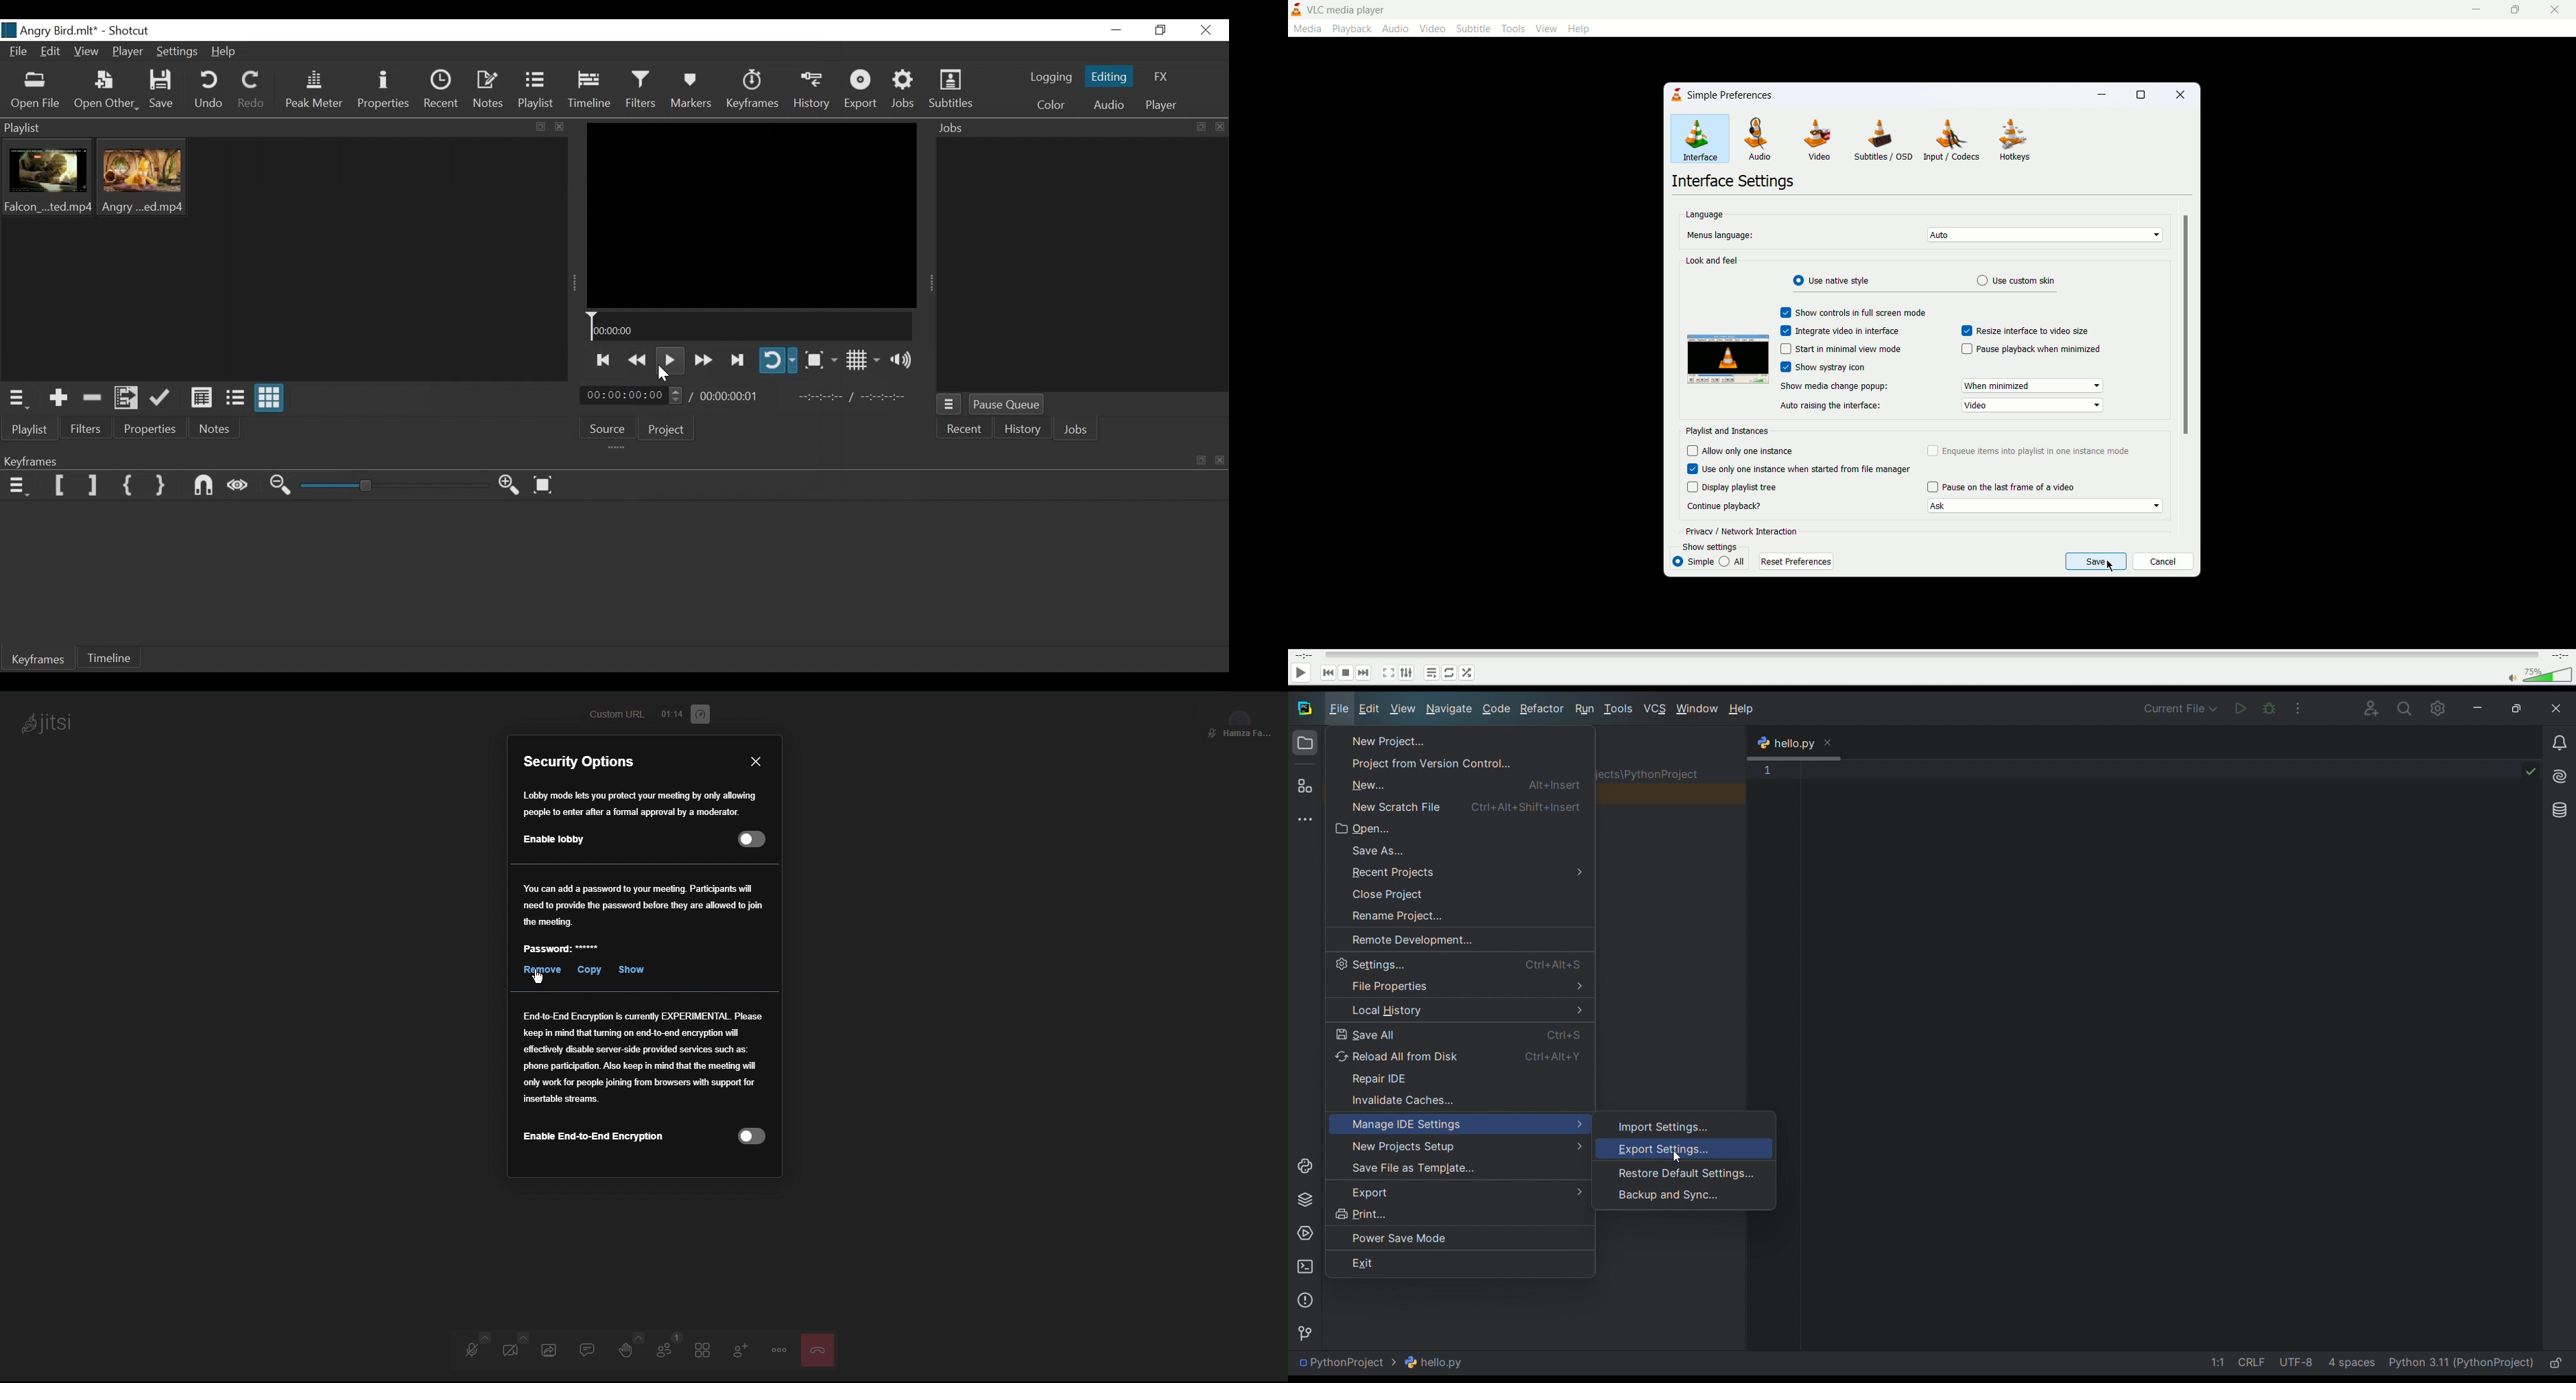  I want to click on Notes, so click(490, 92).